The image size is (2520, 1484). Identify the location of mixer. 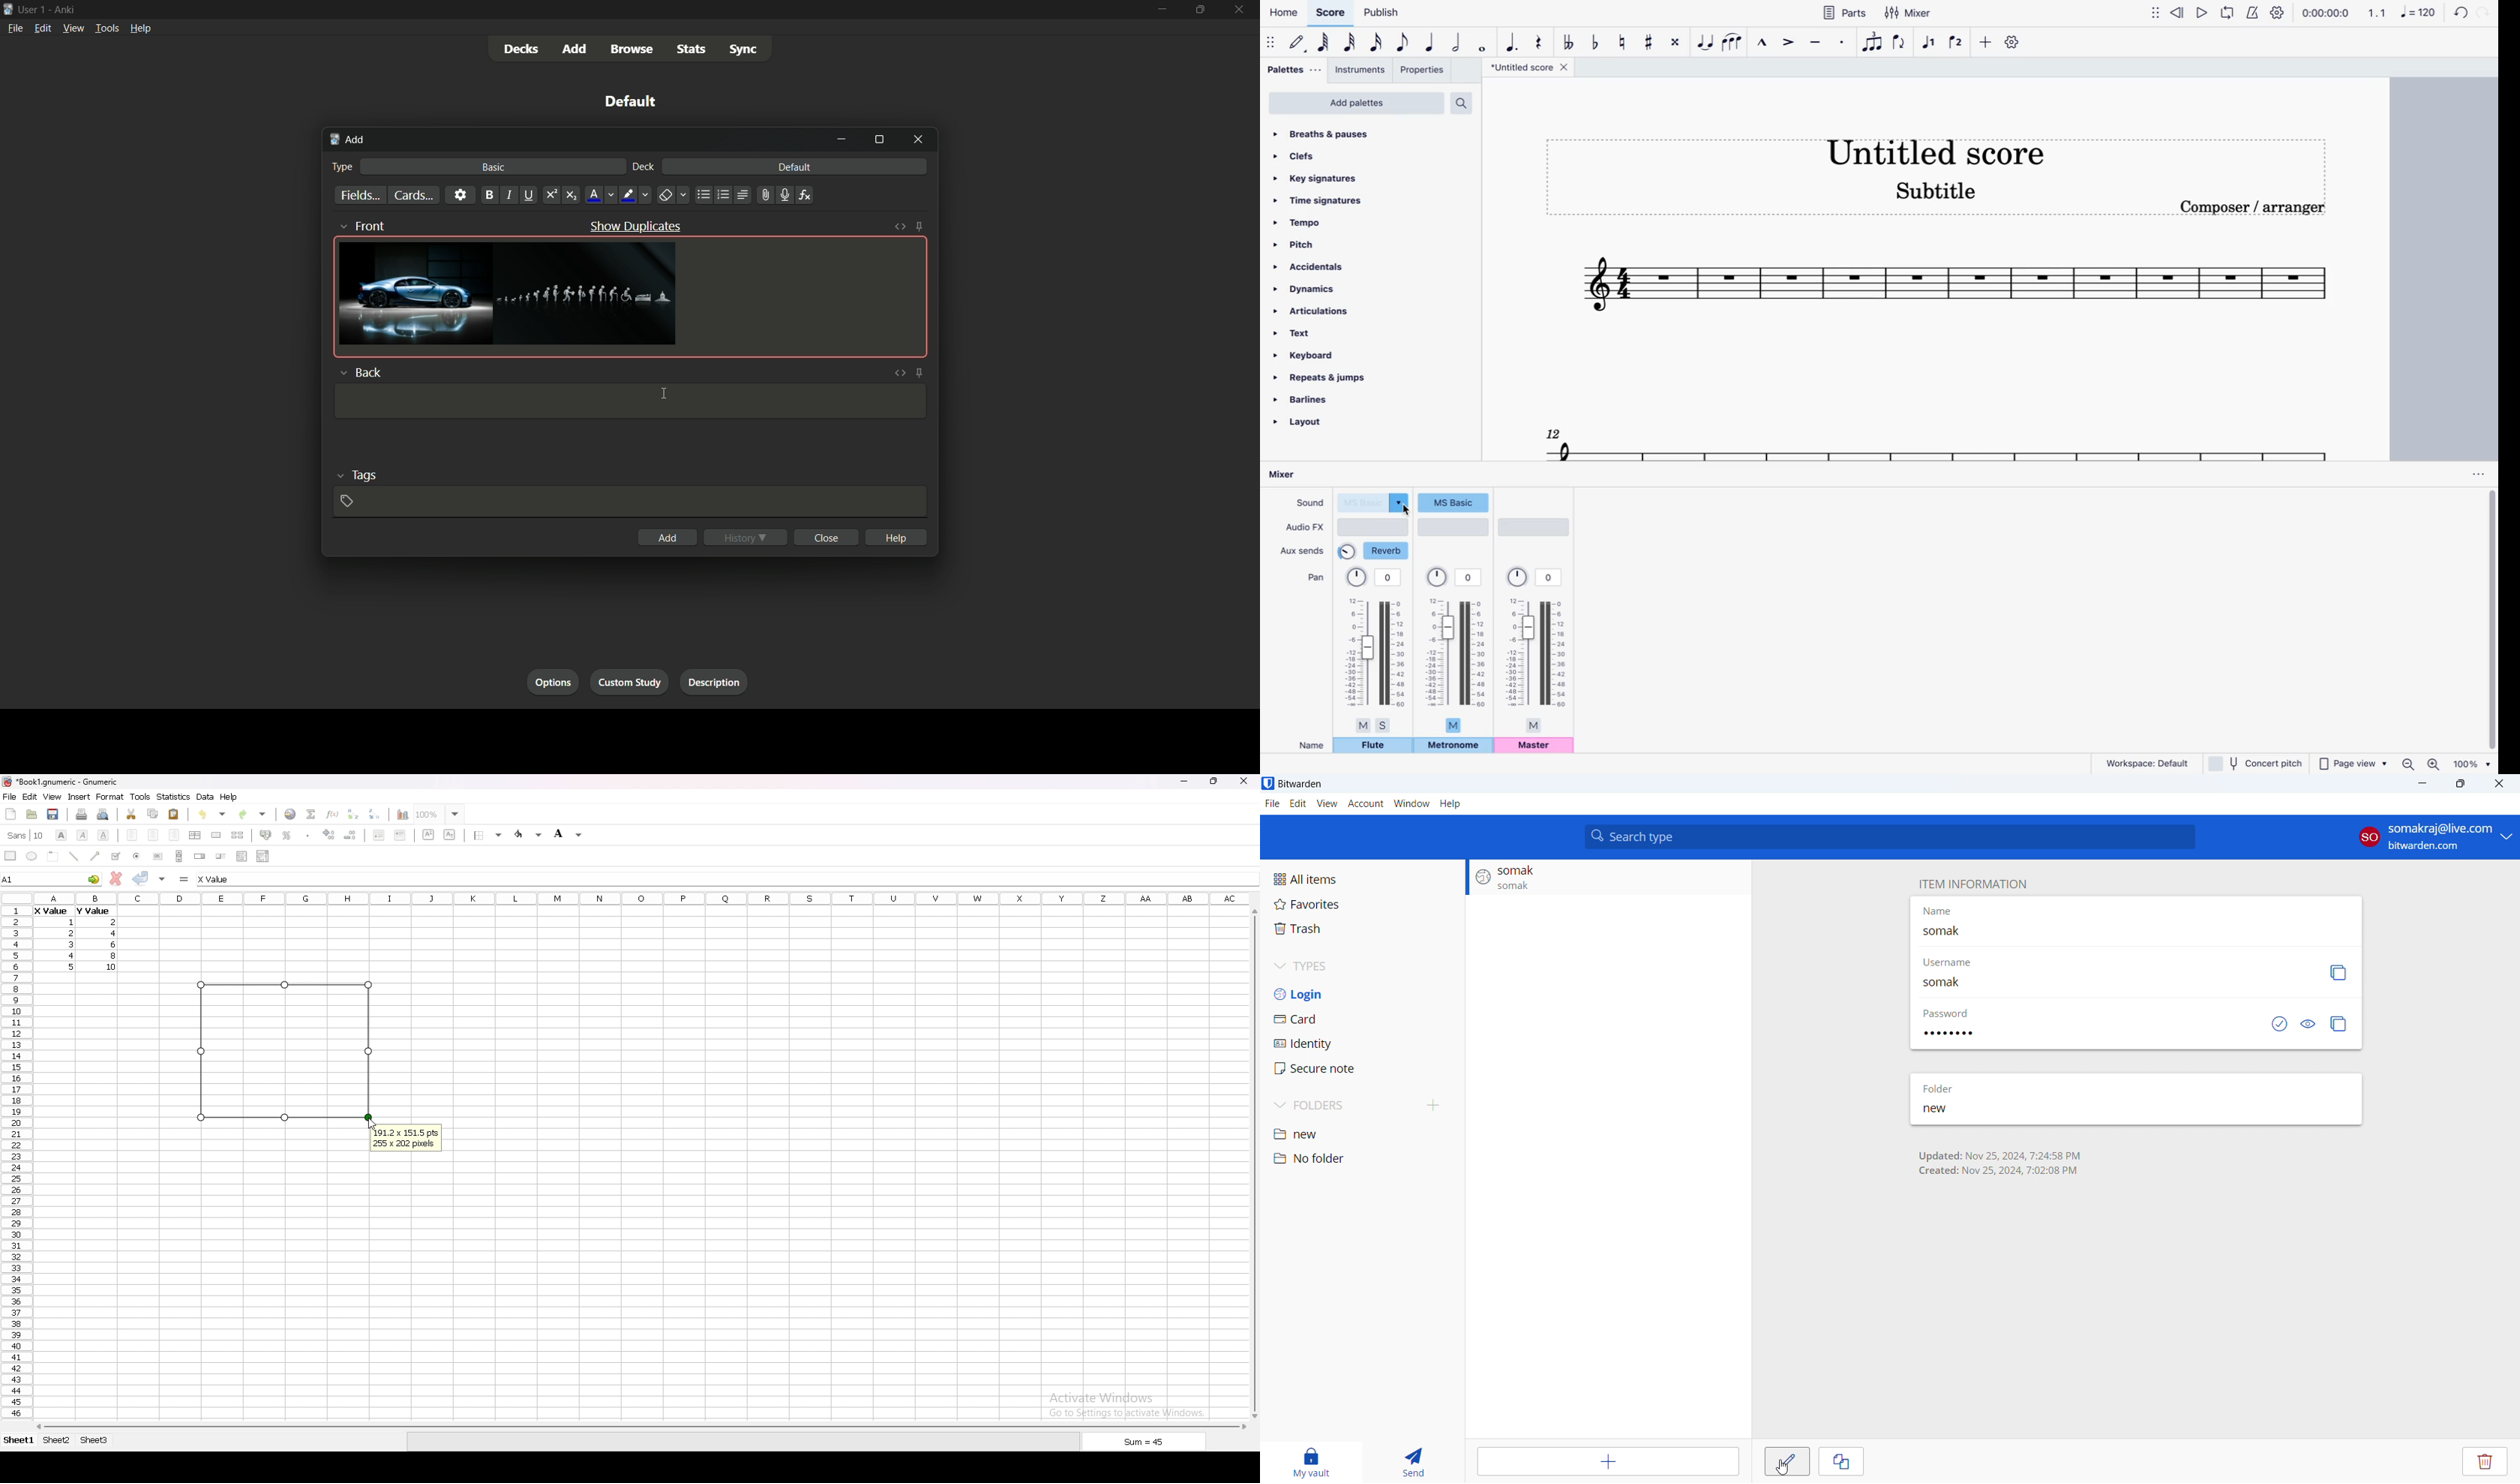
(1912, 13).